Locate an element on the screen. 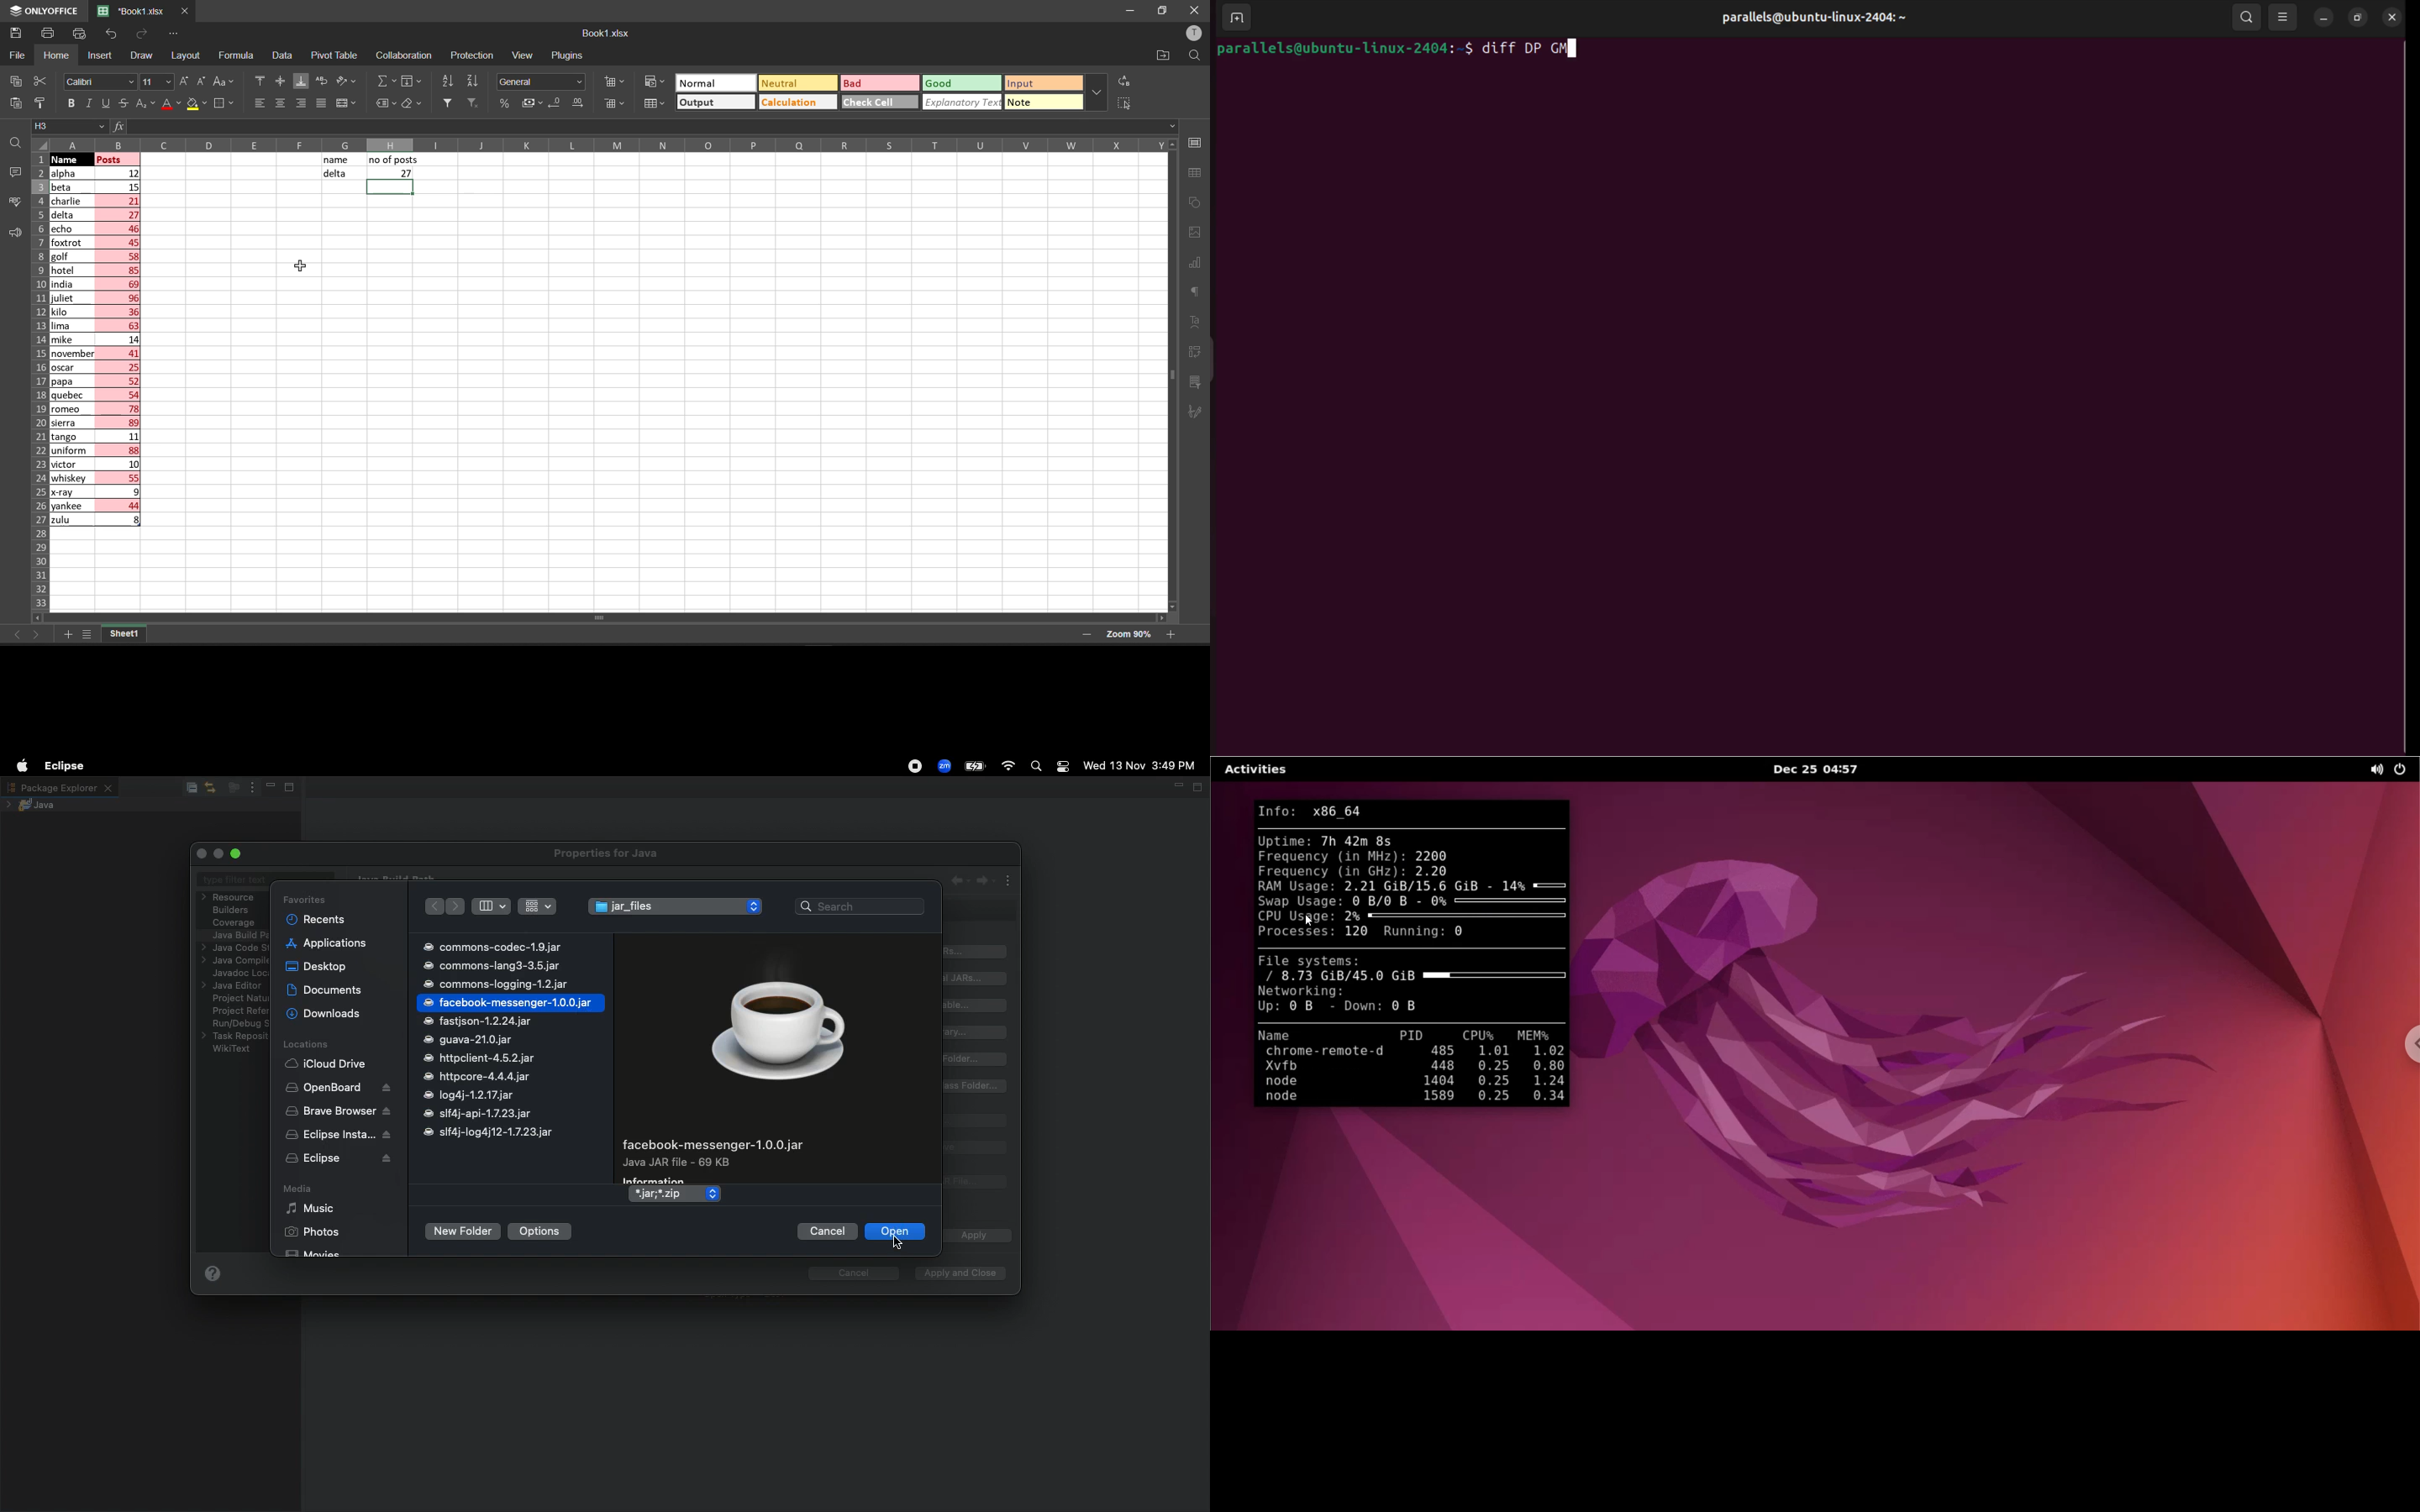 This screenshot has width=2436, height=1512. Normal is located at coordinates (705, 83).